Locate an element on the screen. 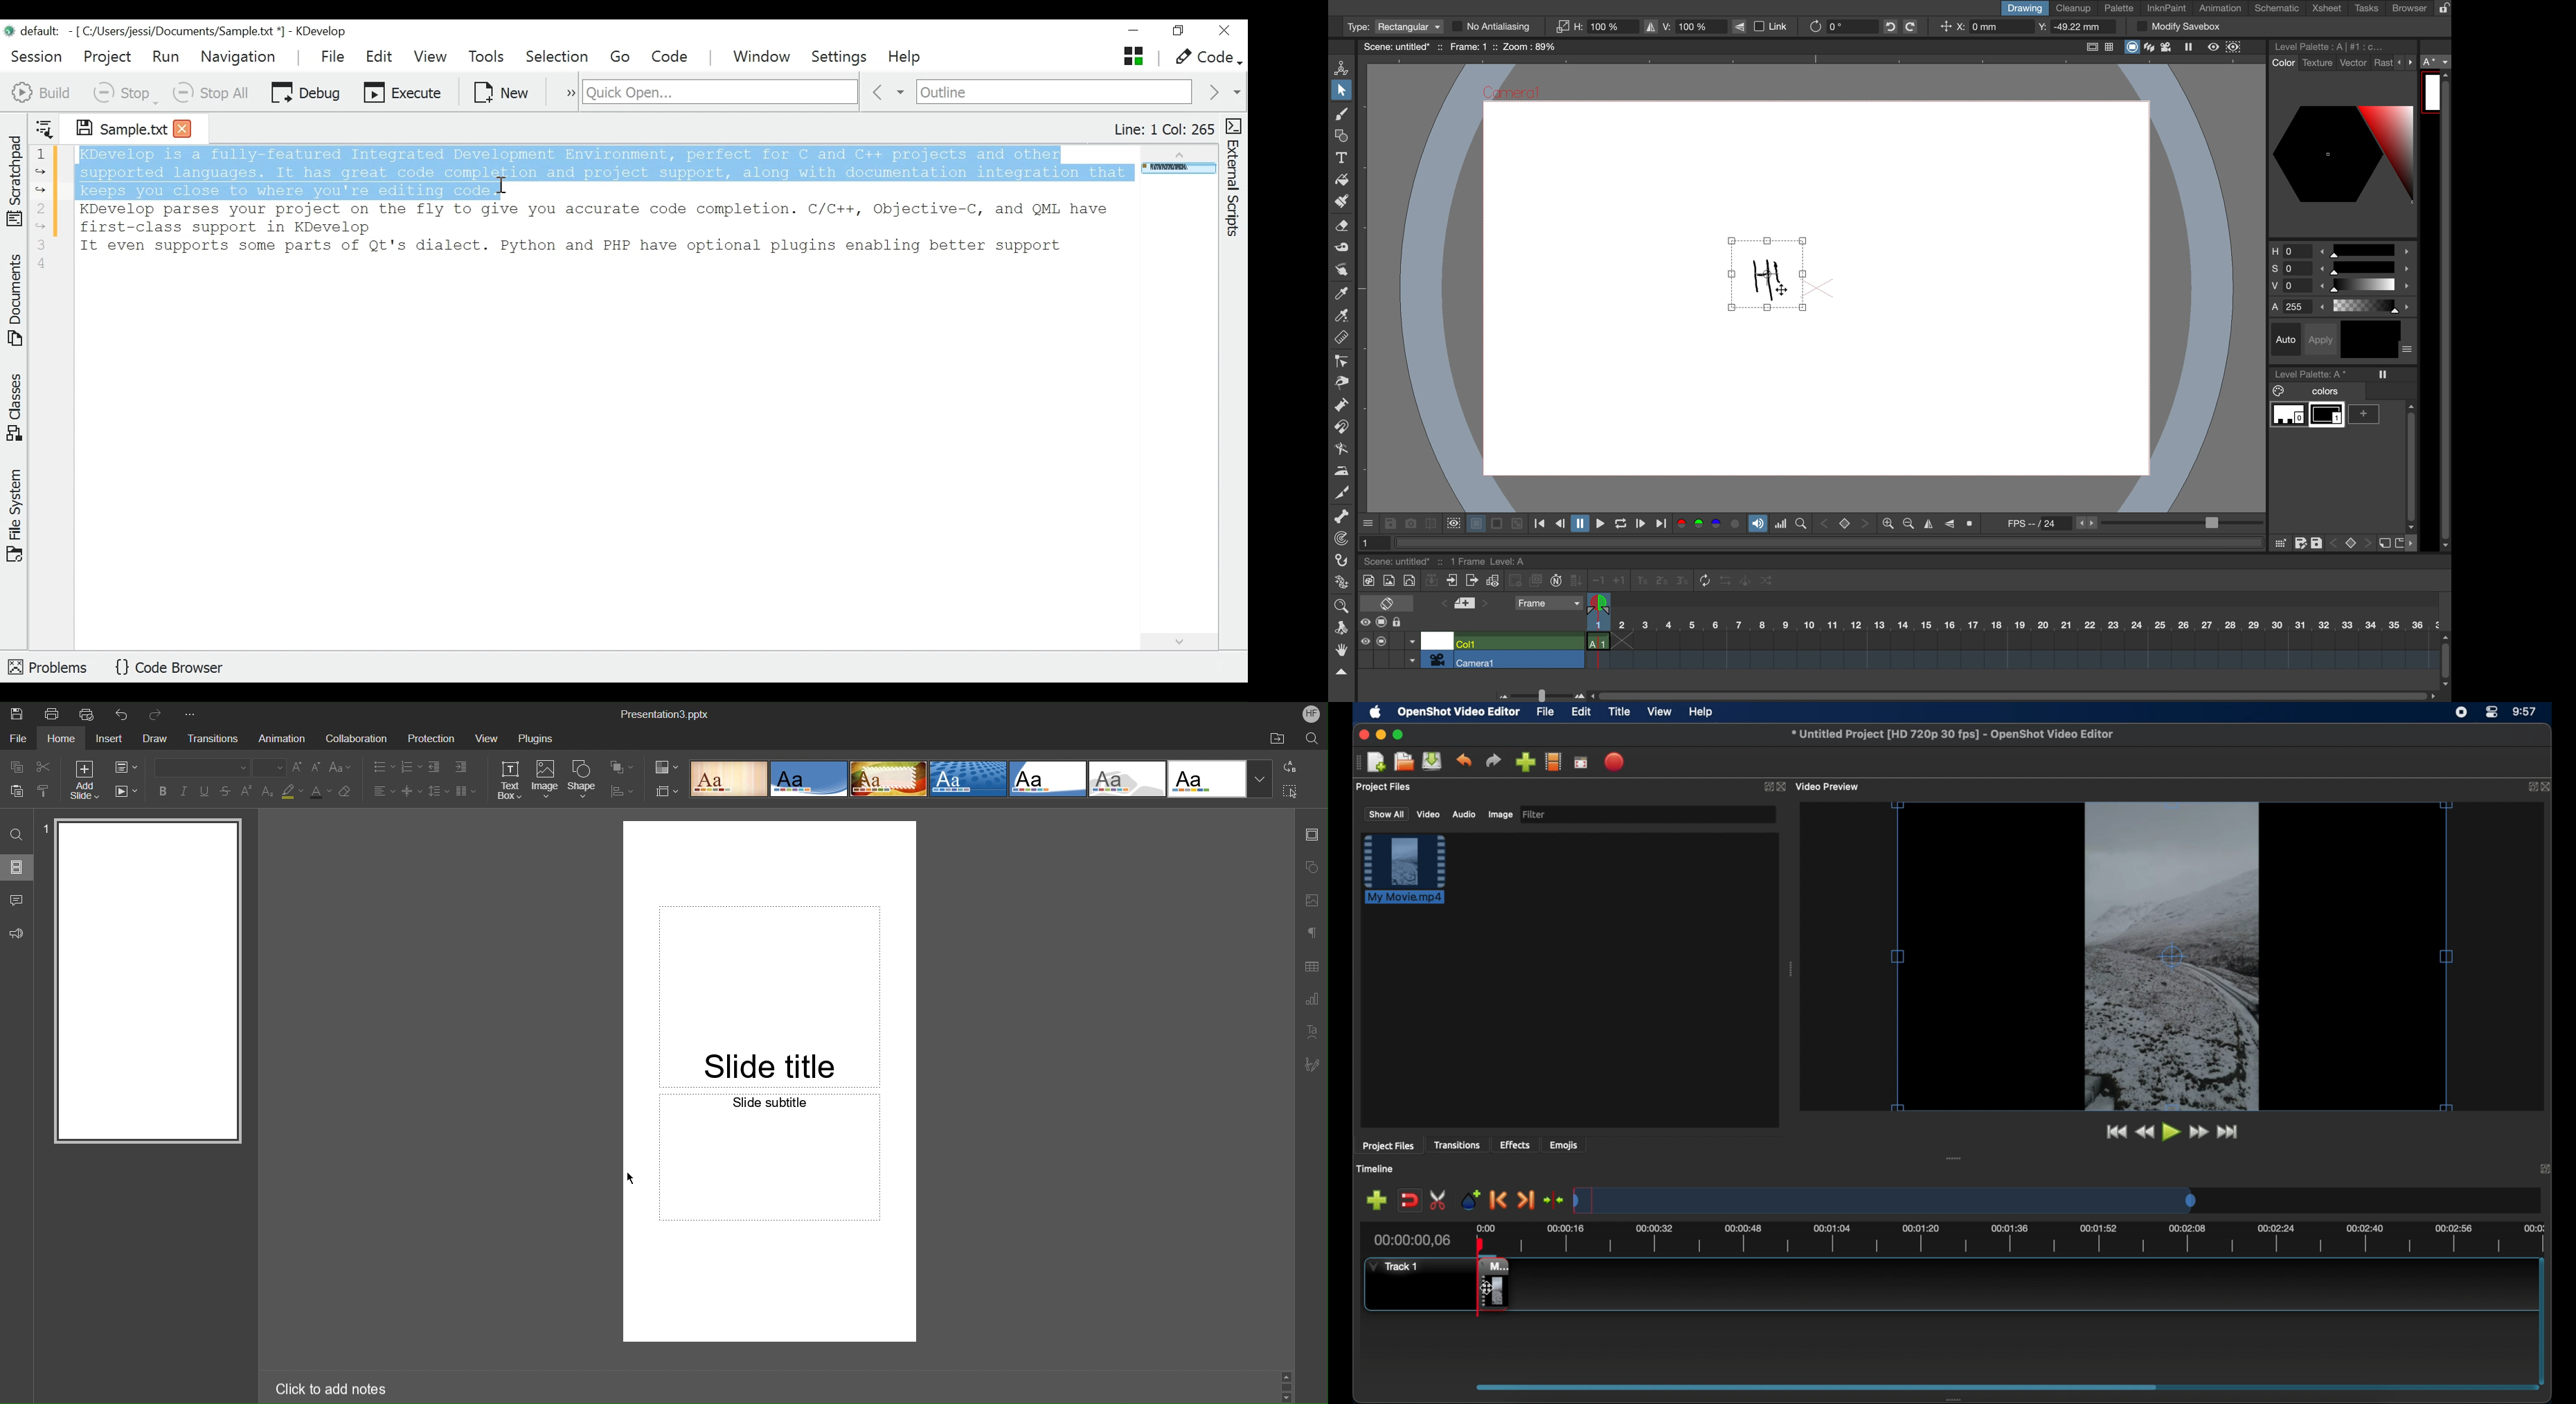 Image resolution: width=2576 pixels, height=1428 pixels. Protection is located at coordinates (433, 739).